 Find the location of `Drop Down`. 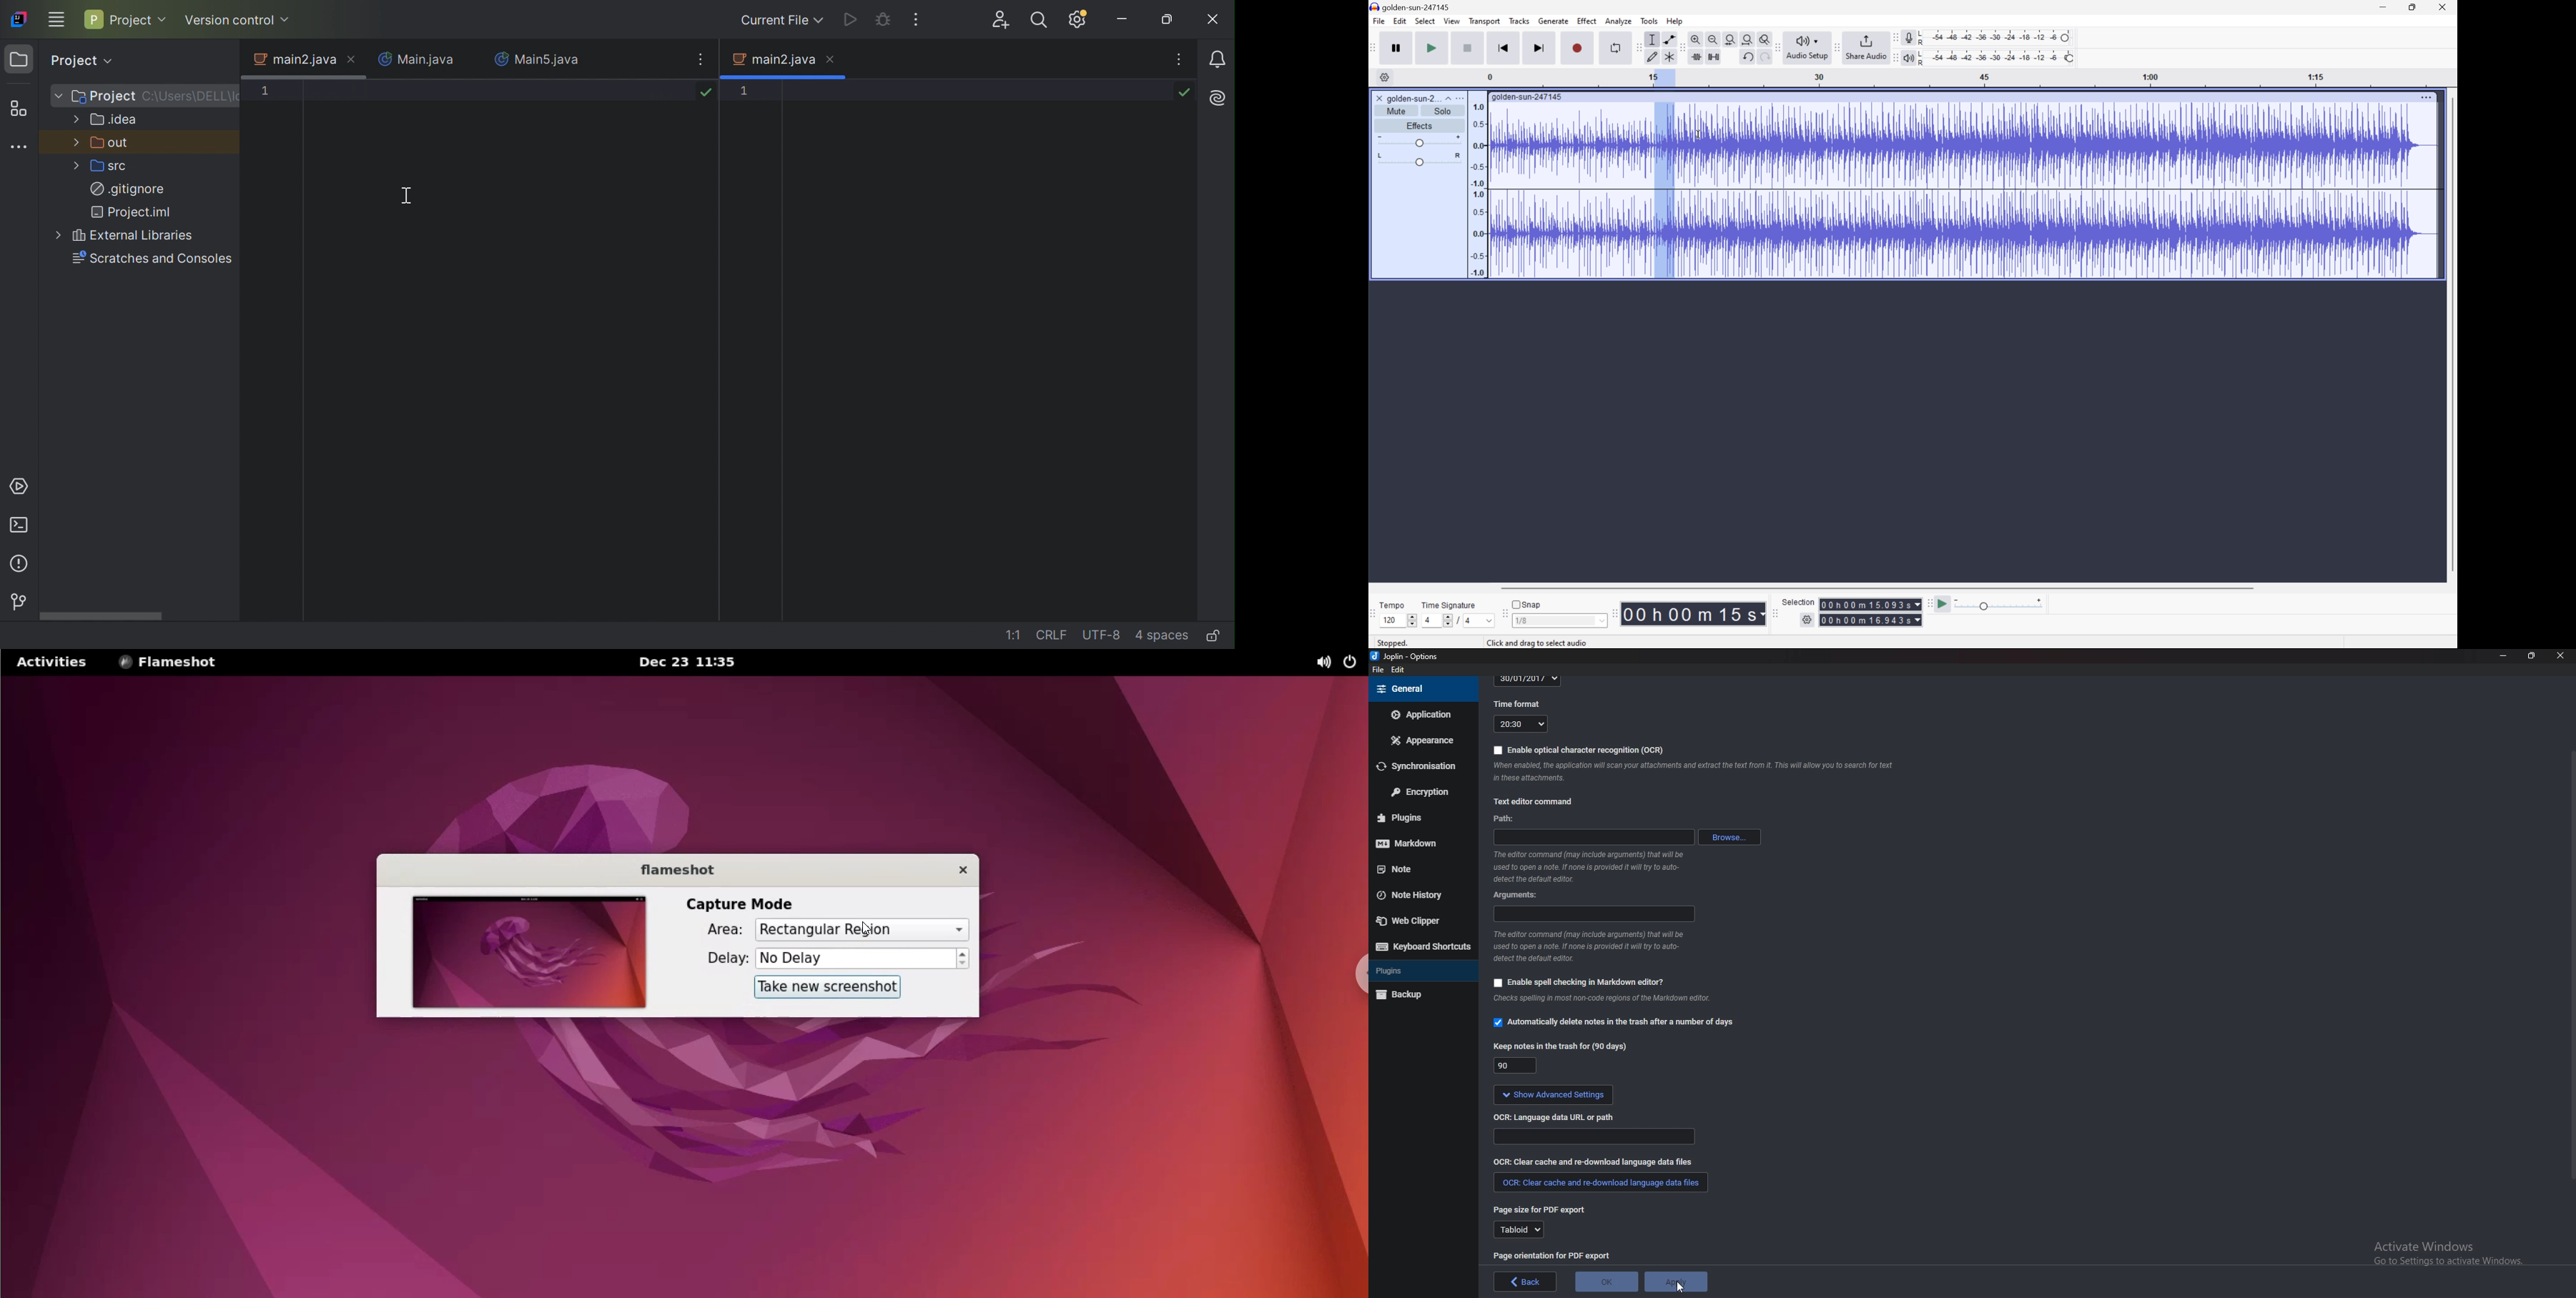

Drop Down is located at coordinates (1486, 621).